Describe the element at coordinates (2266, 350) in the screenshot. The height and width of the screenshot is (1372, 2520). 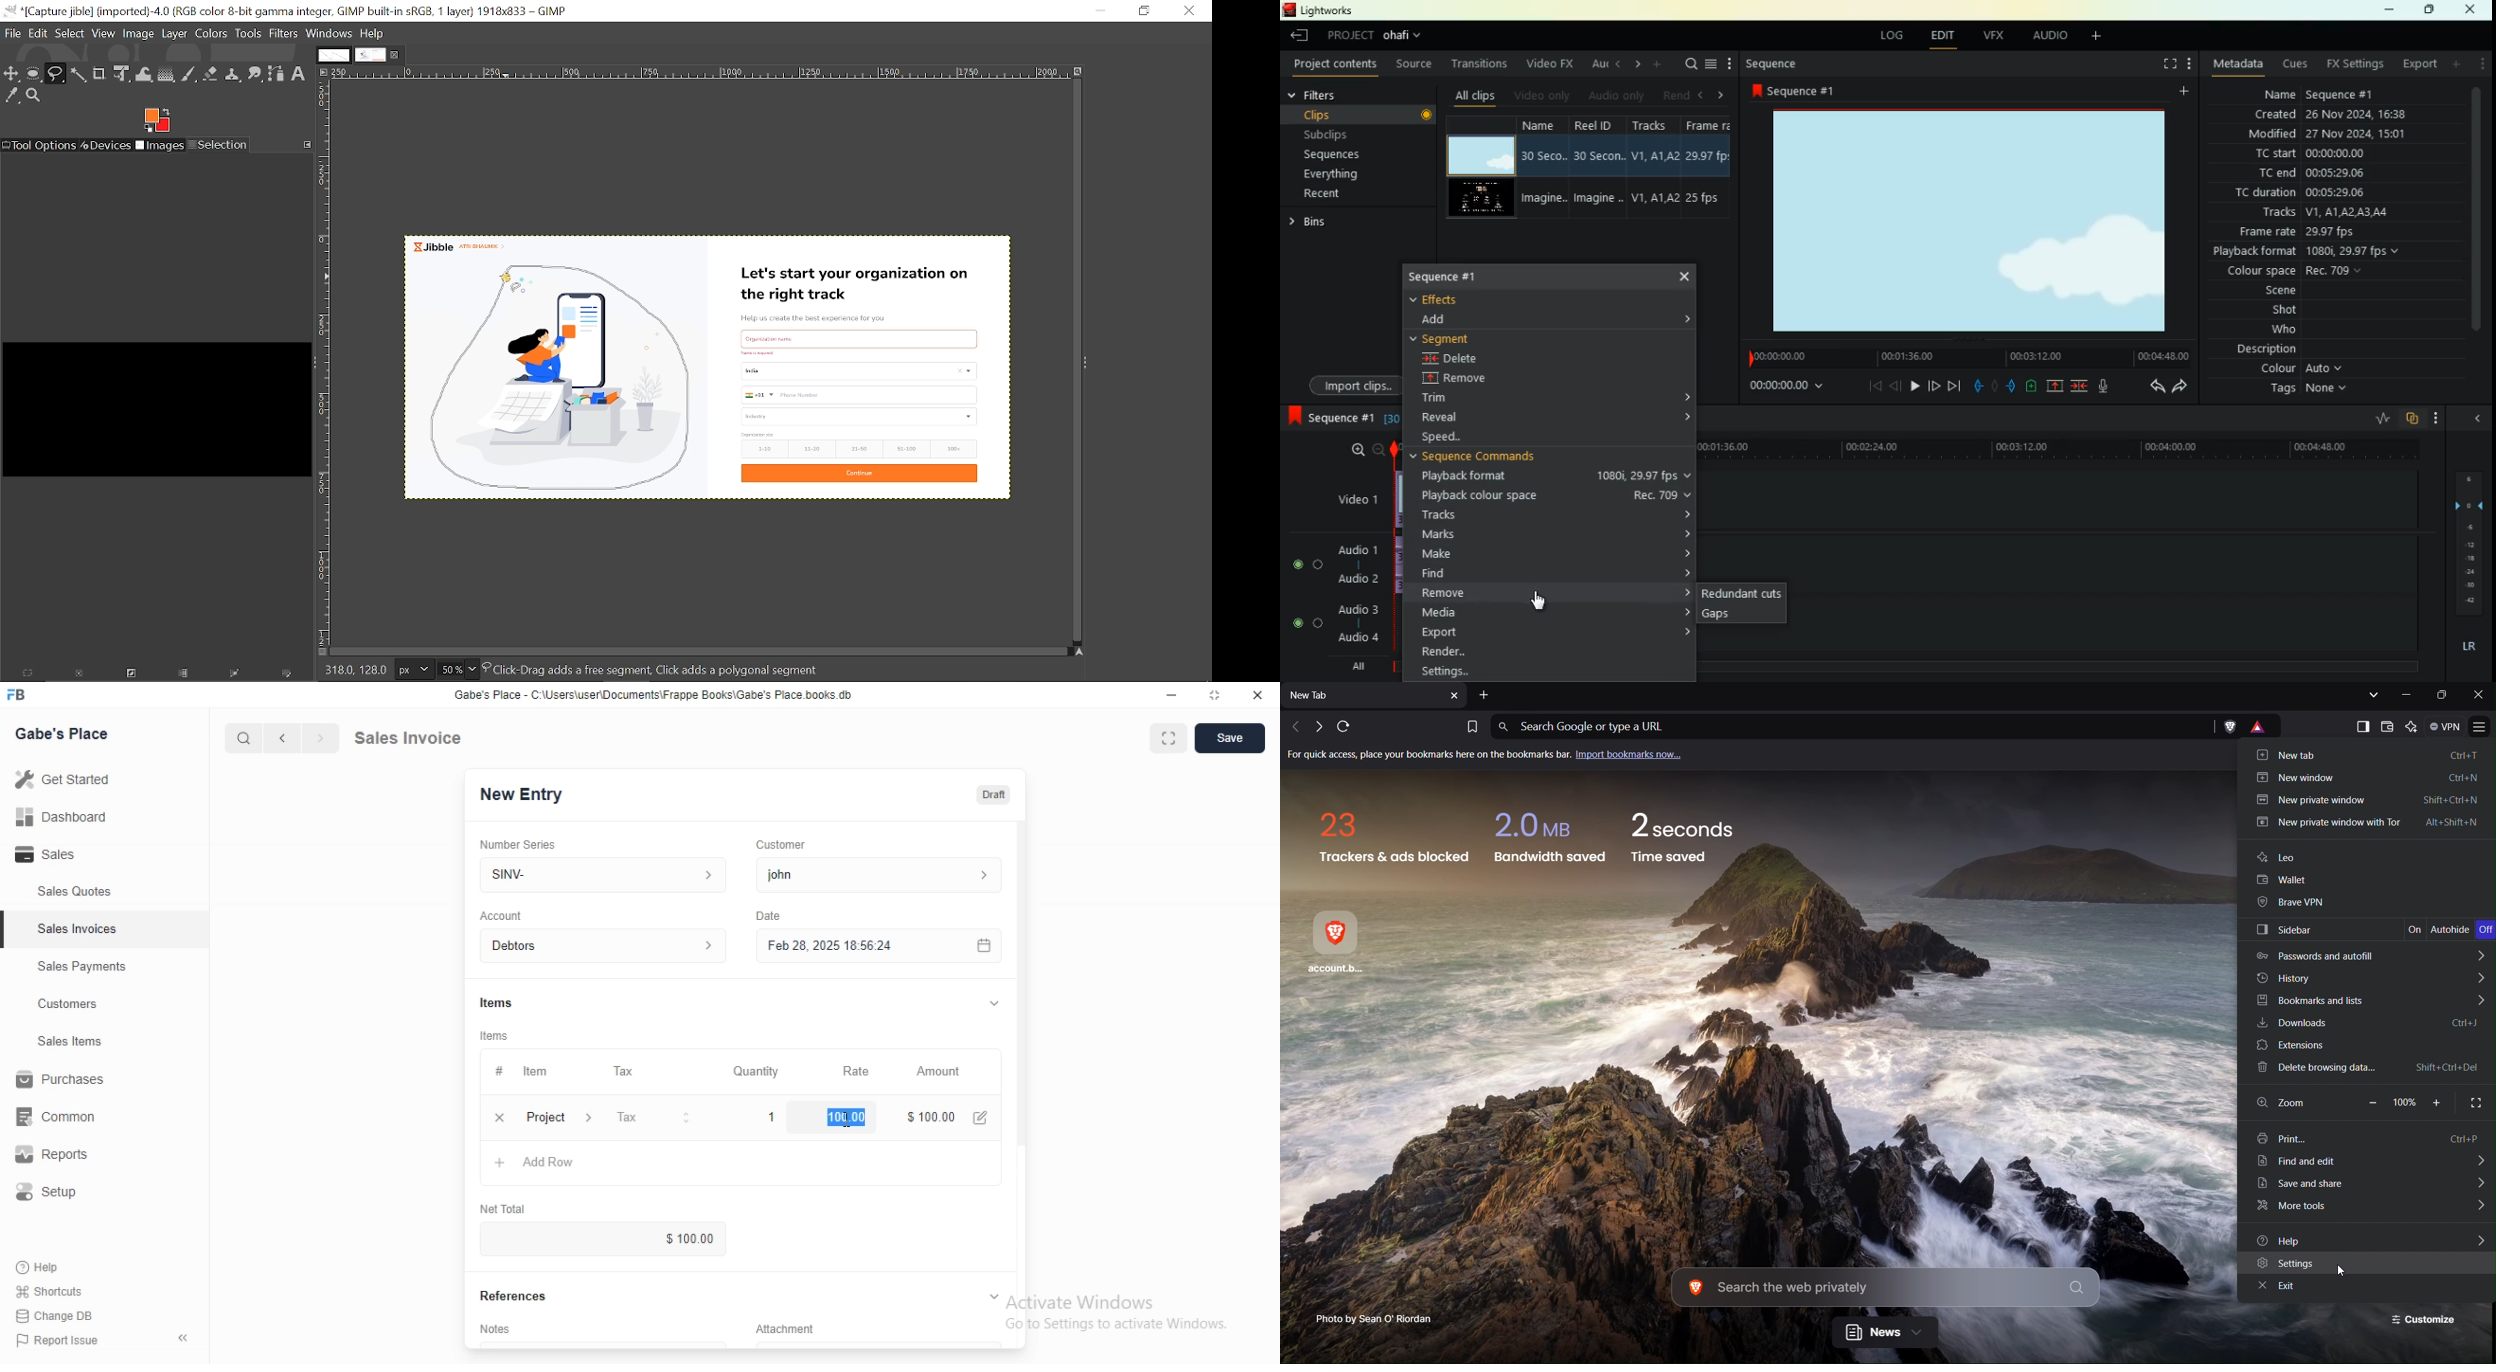
I see `description` at that location.